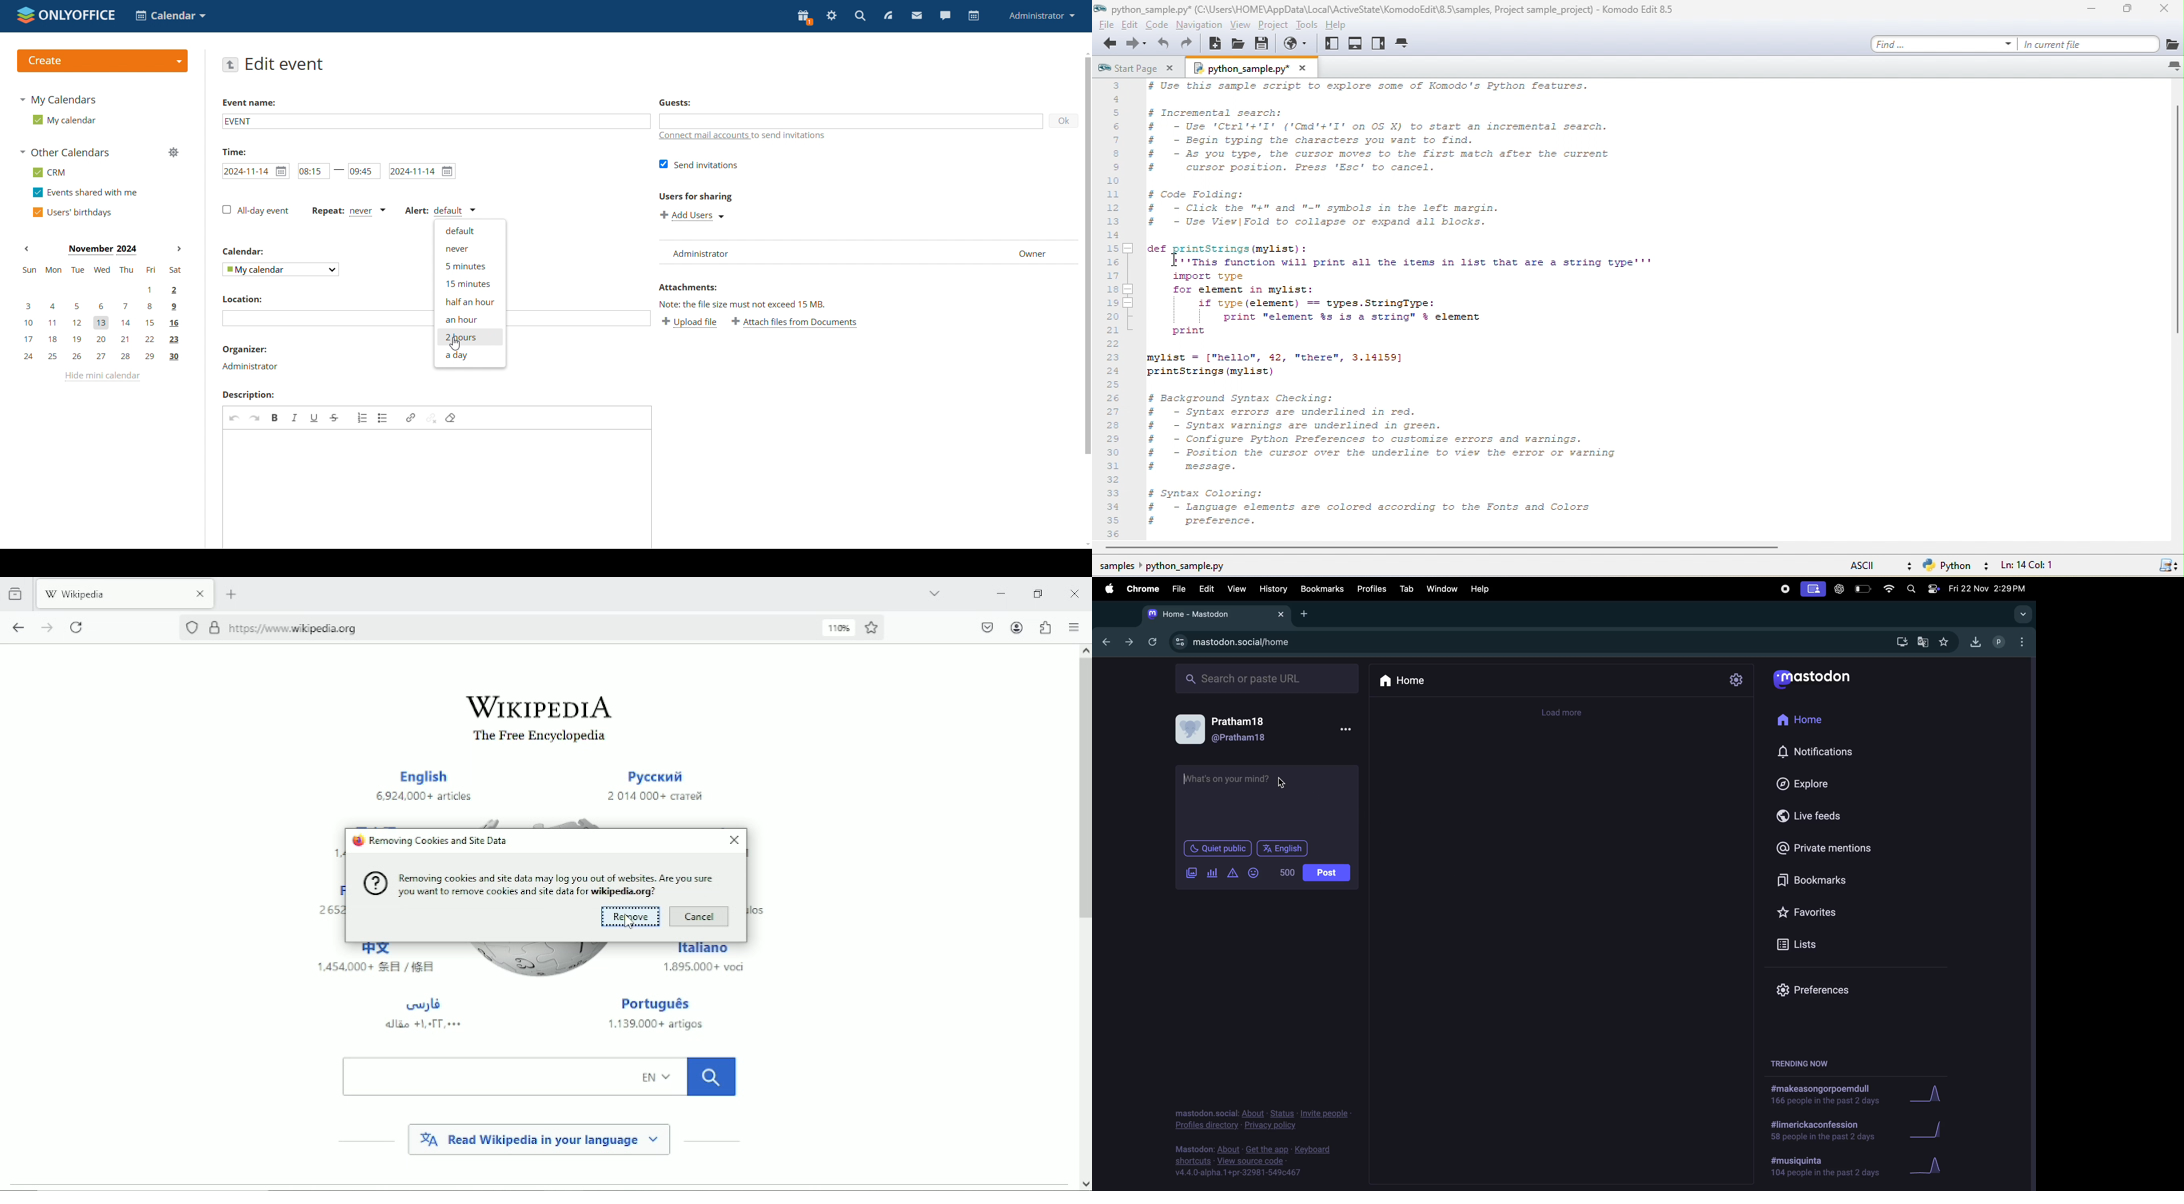  What do you see at coordinates (1943, 43) in the screenshot?
I see `find` at bounding box center [1943, 43].